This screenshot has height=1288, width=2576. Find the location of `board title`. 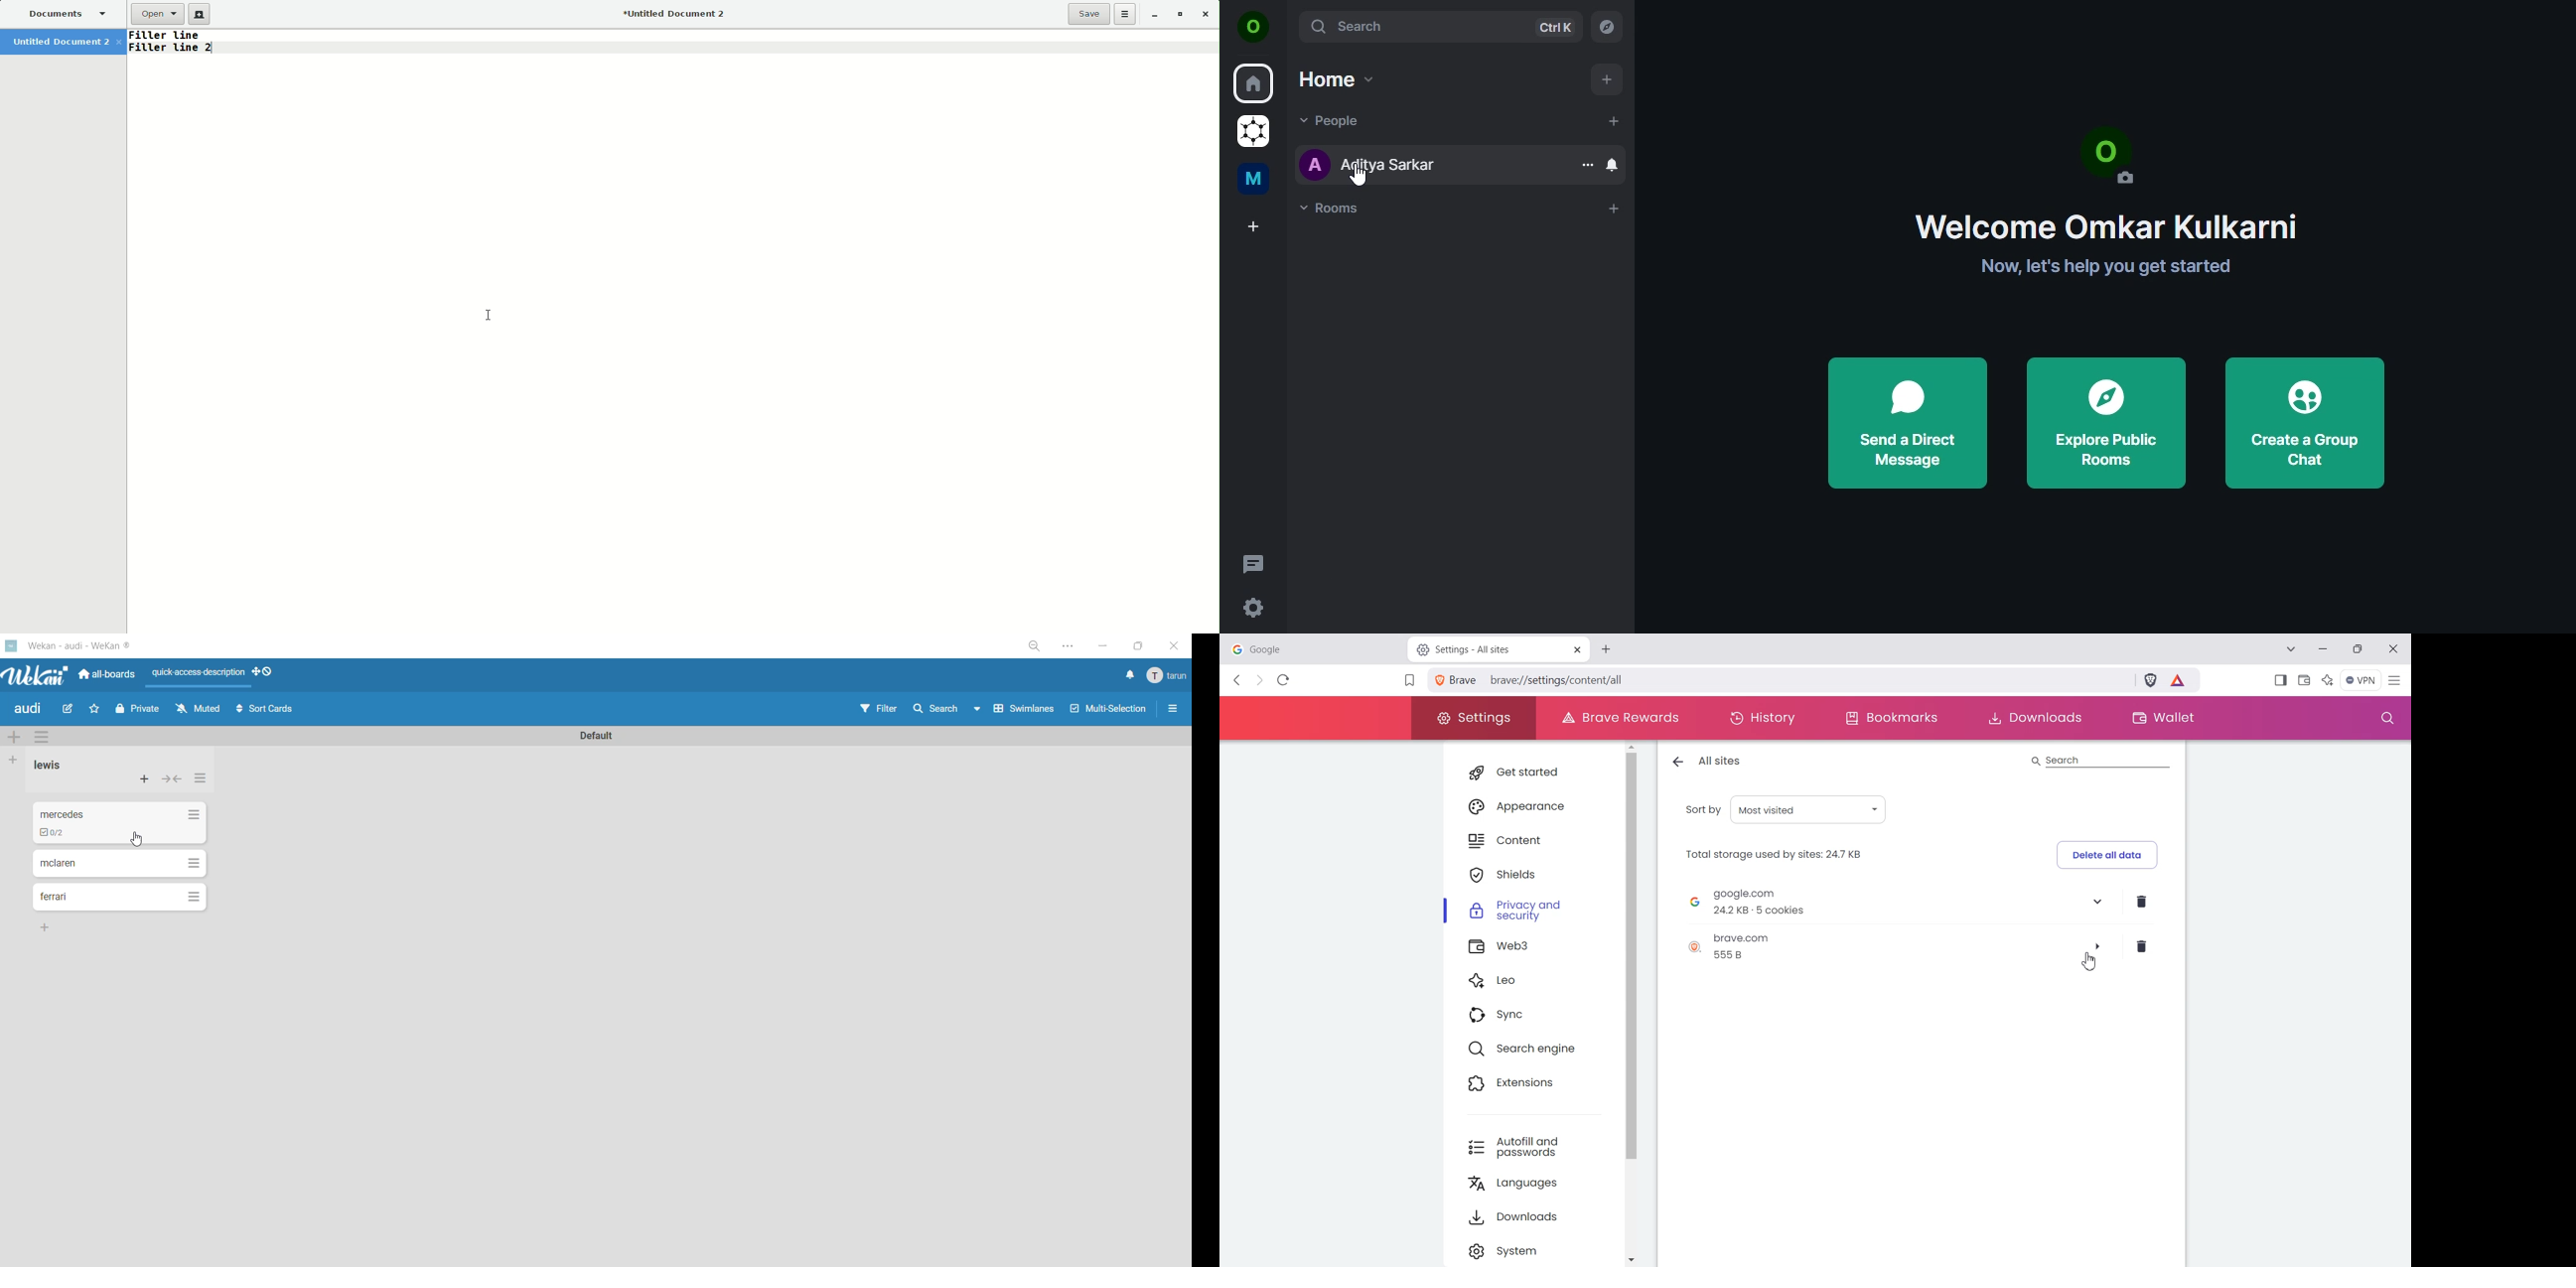

board title is located at coordinates (25, 711).